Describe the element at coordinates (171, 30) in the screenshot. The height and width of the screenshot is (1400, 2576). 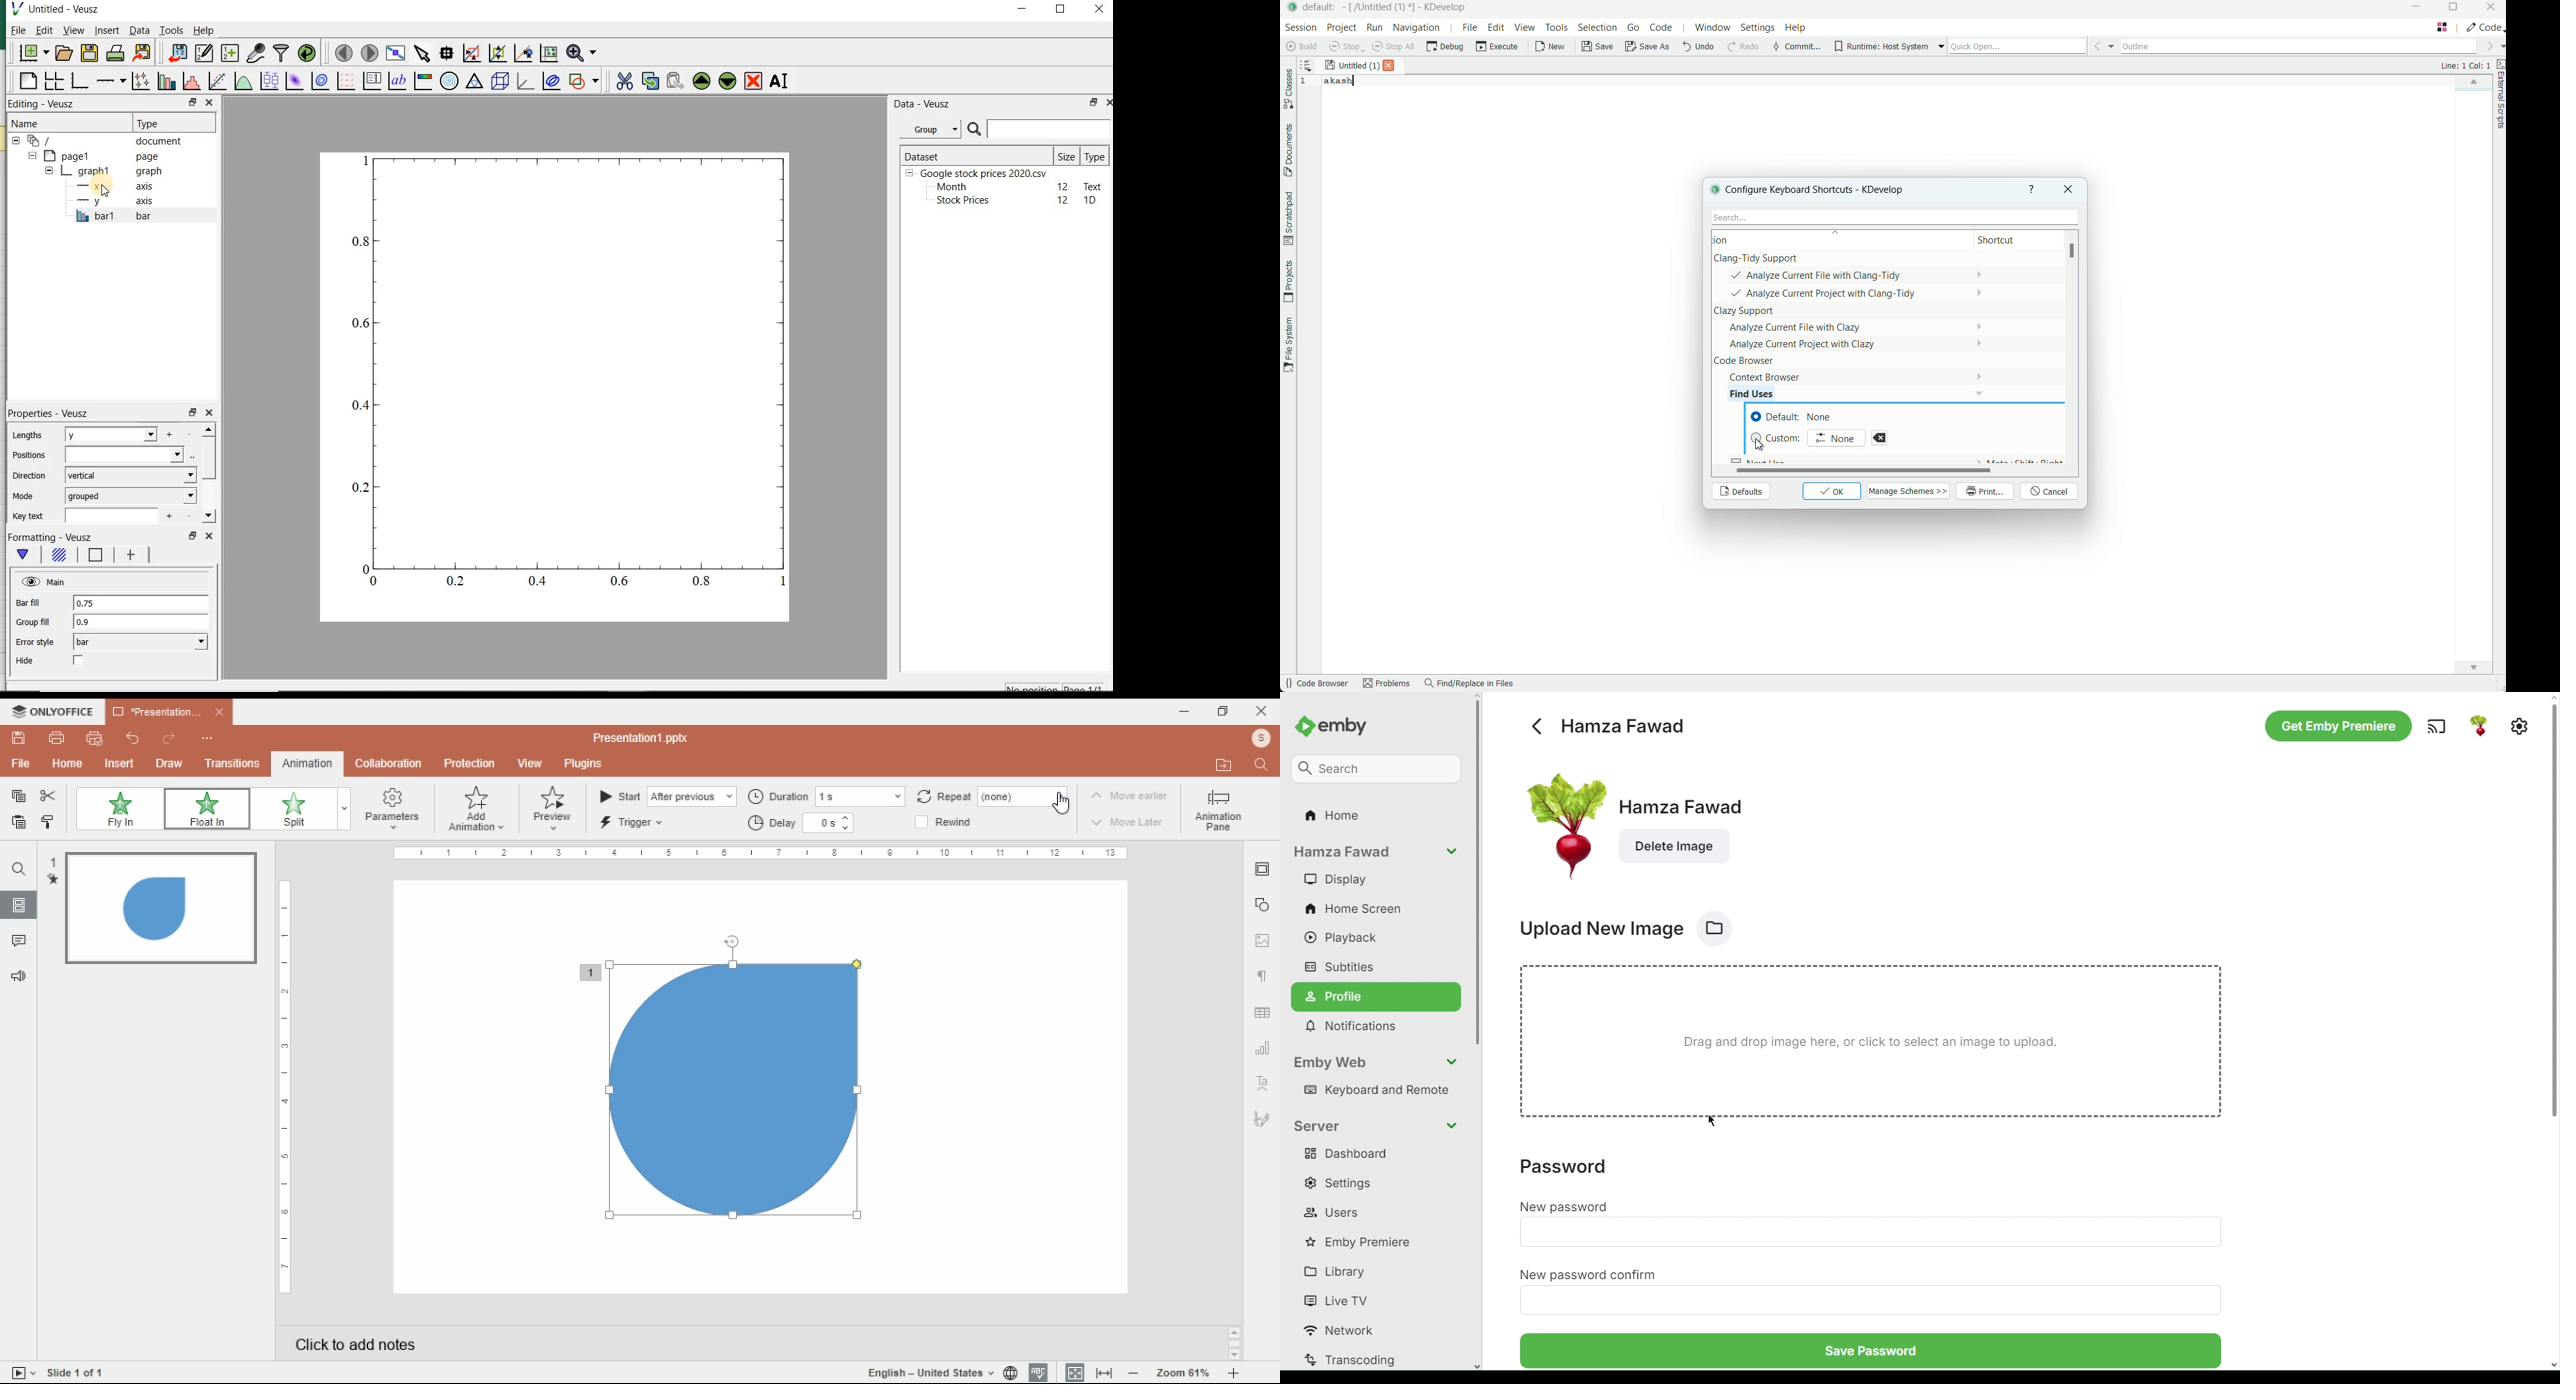
I see `Tools` at that location.